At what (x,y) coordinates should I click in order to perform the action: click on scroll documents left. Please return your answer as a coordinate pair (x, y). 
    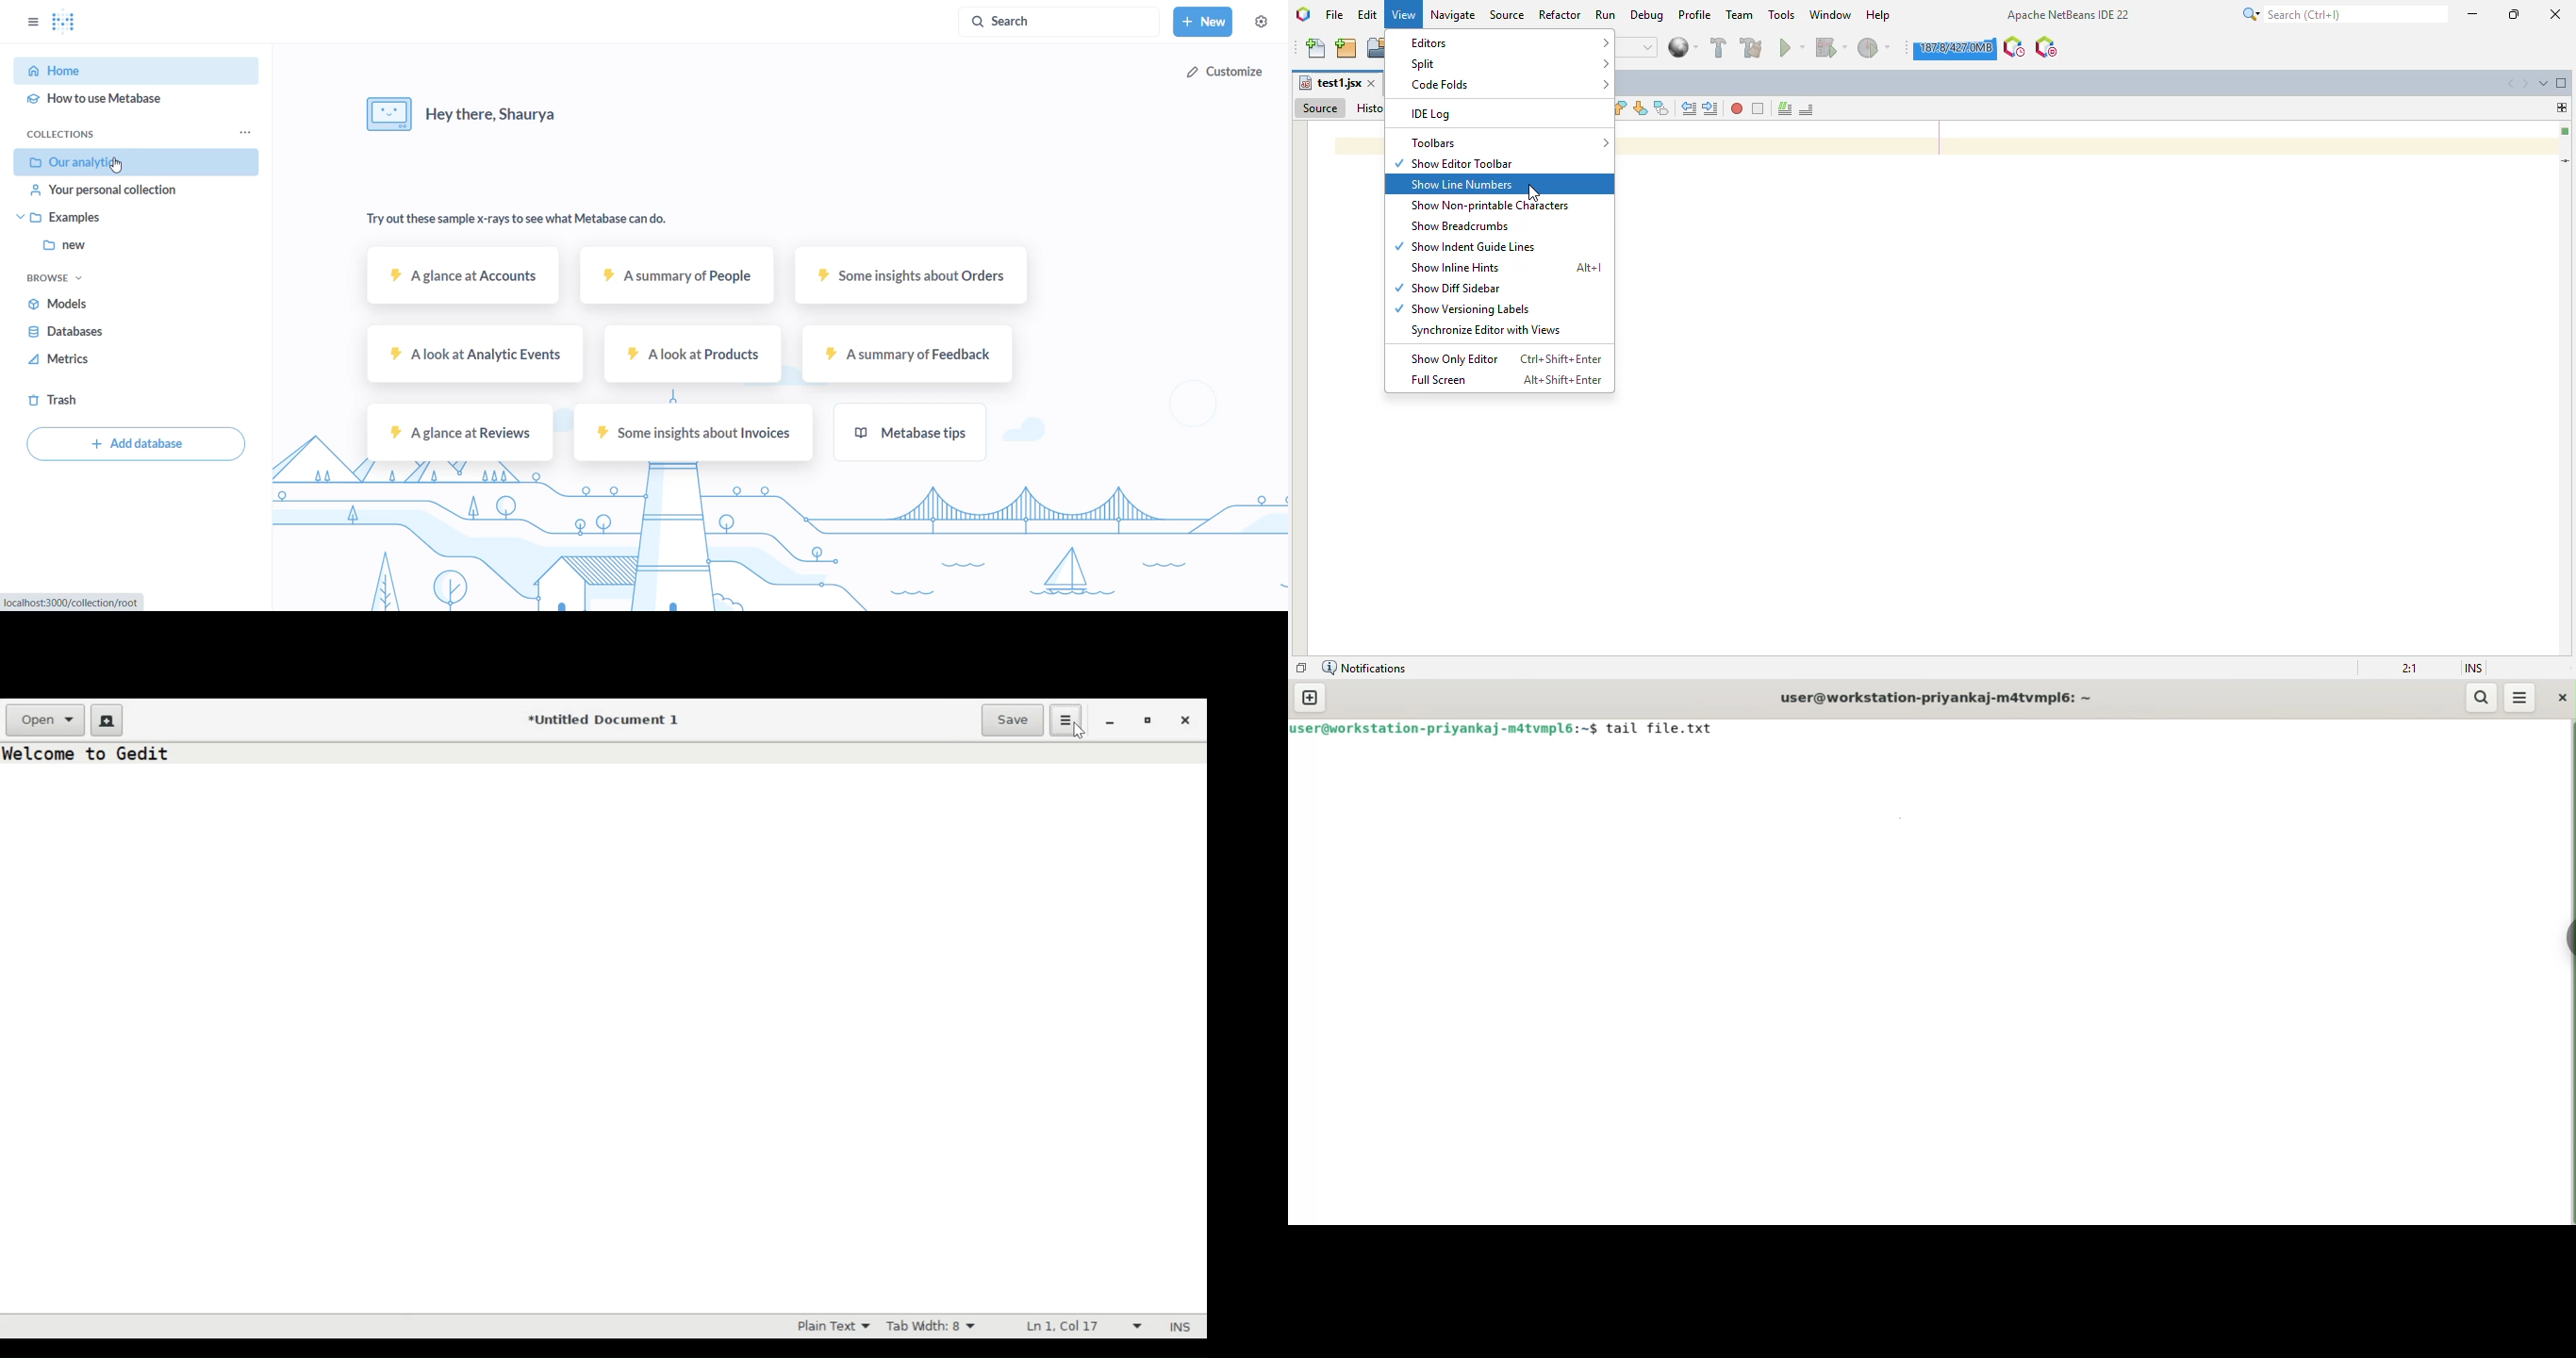
    Looking at the image, I should click on (2510, 84).